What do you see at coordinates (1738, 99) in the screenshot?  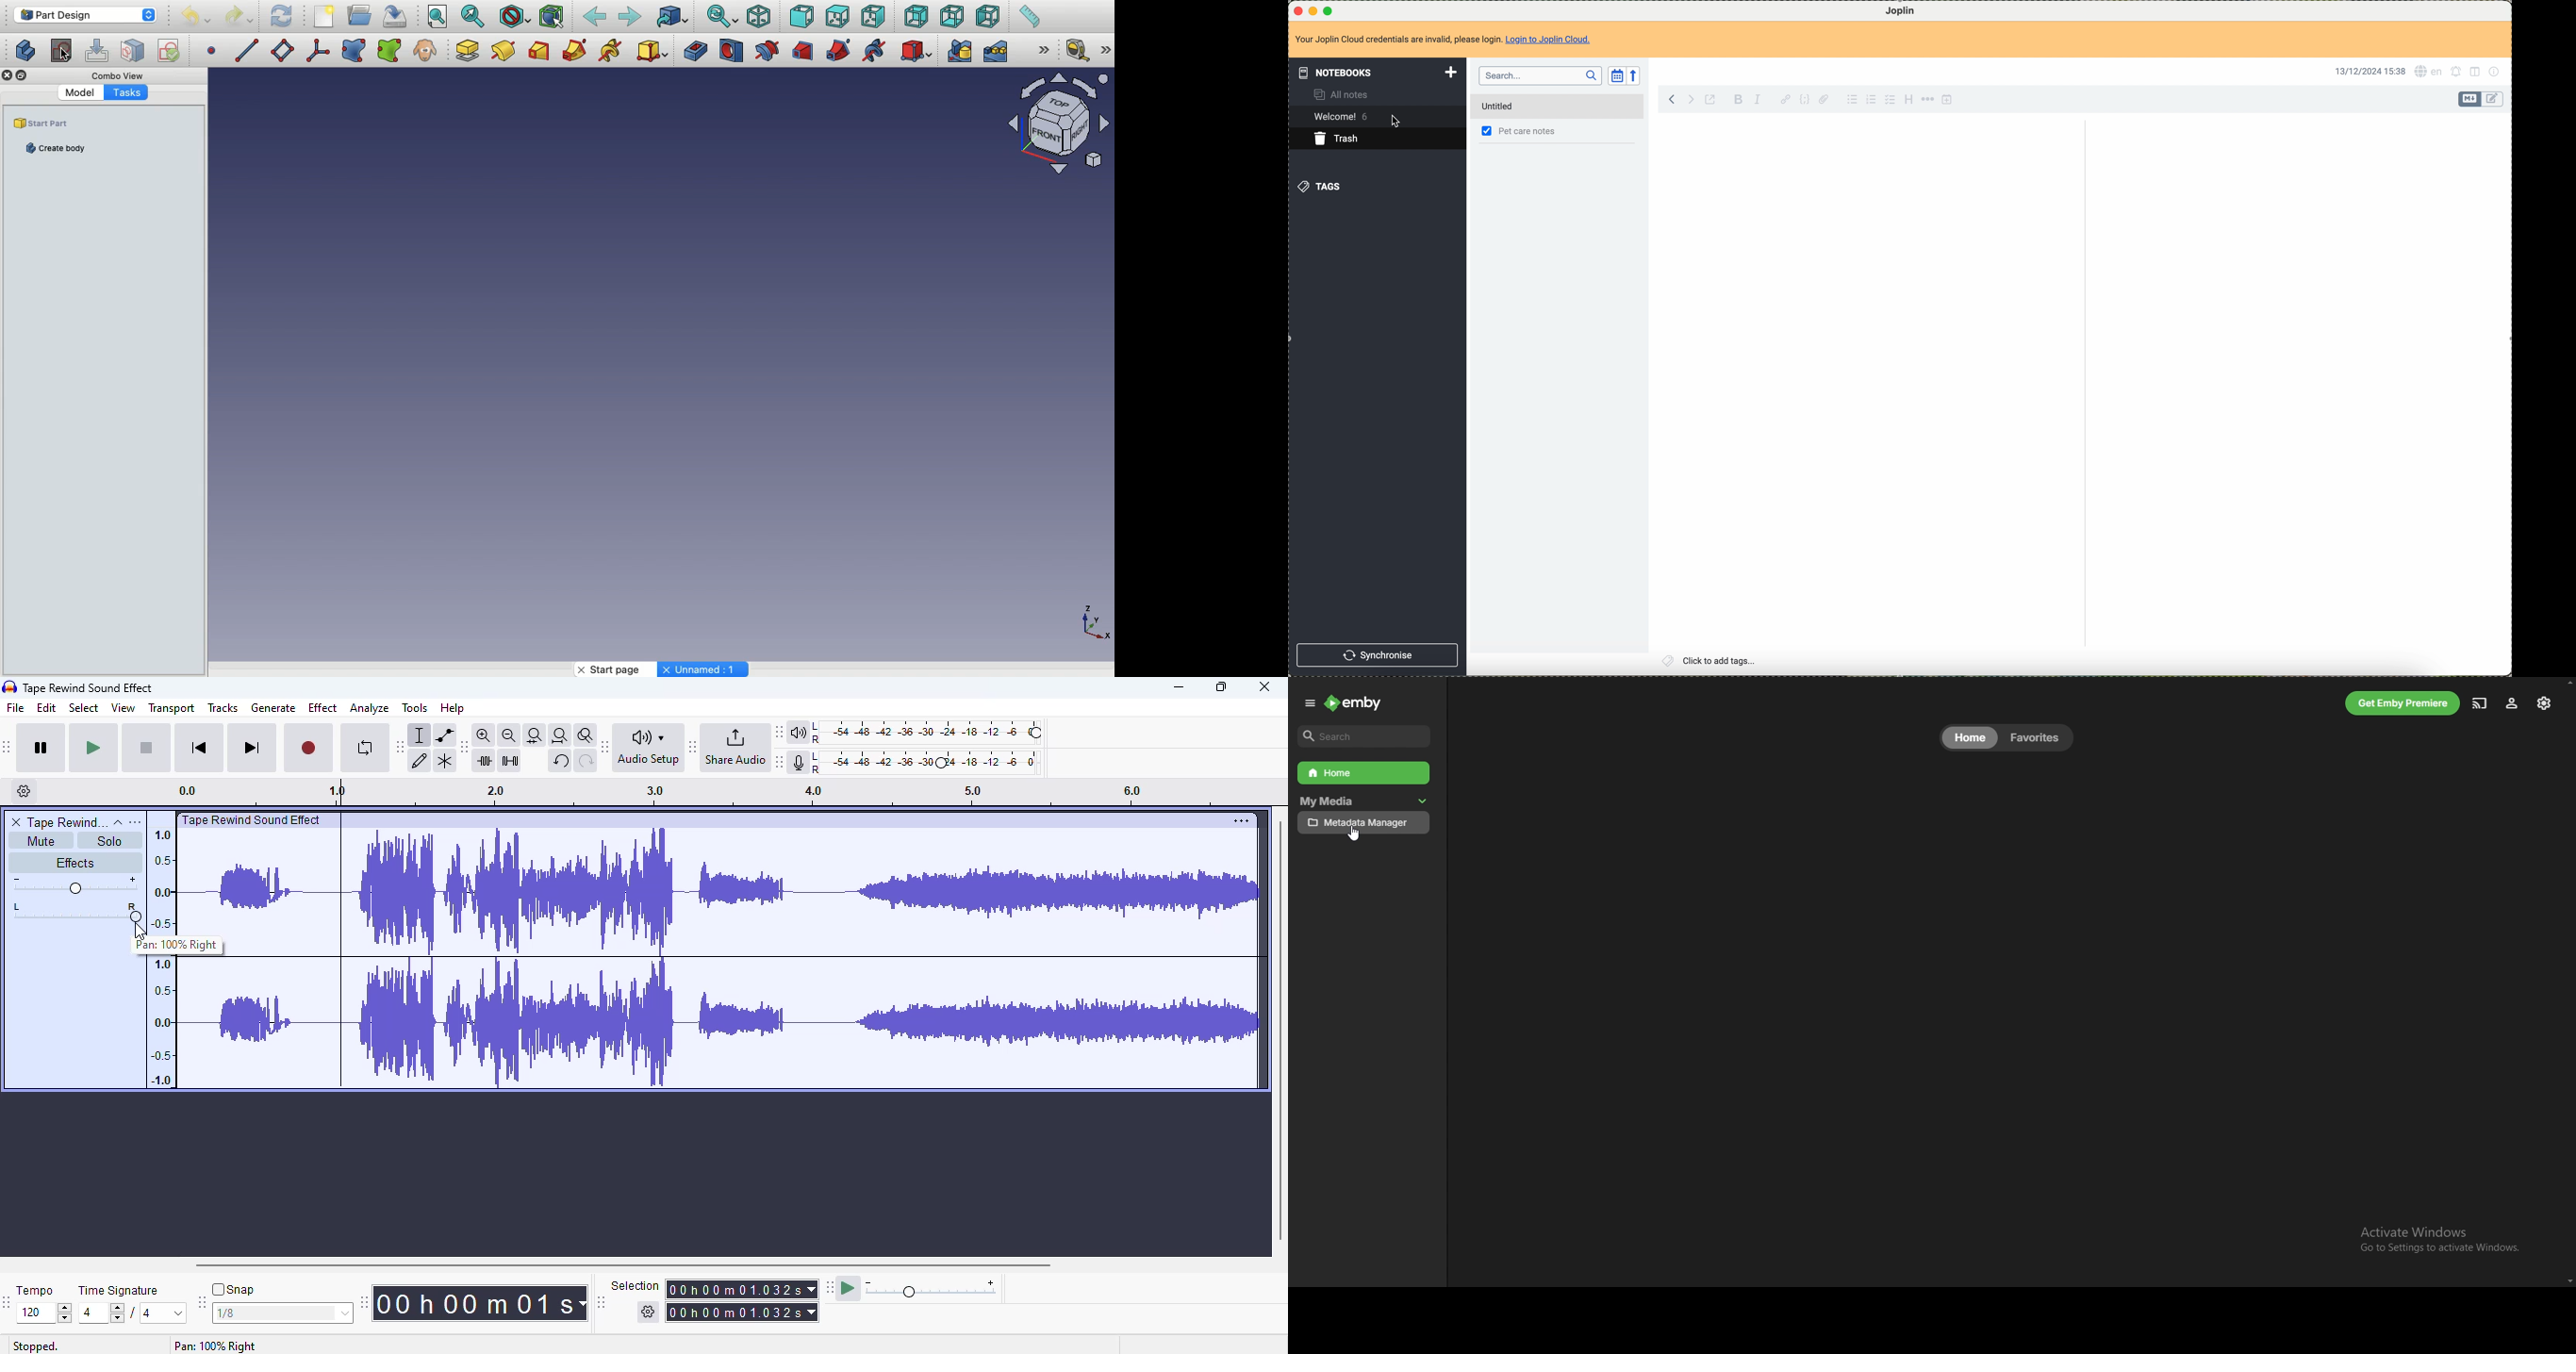 I see `bold` at bounding box center [1738, 99].